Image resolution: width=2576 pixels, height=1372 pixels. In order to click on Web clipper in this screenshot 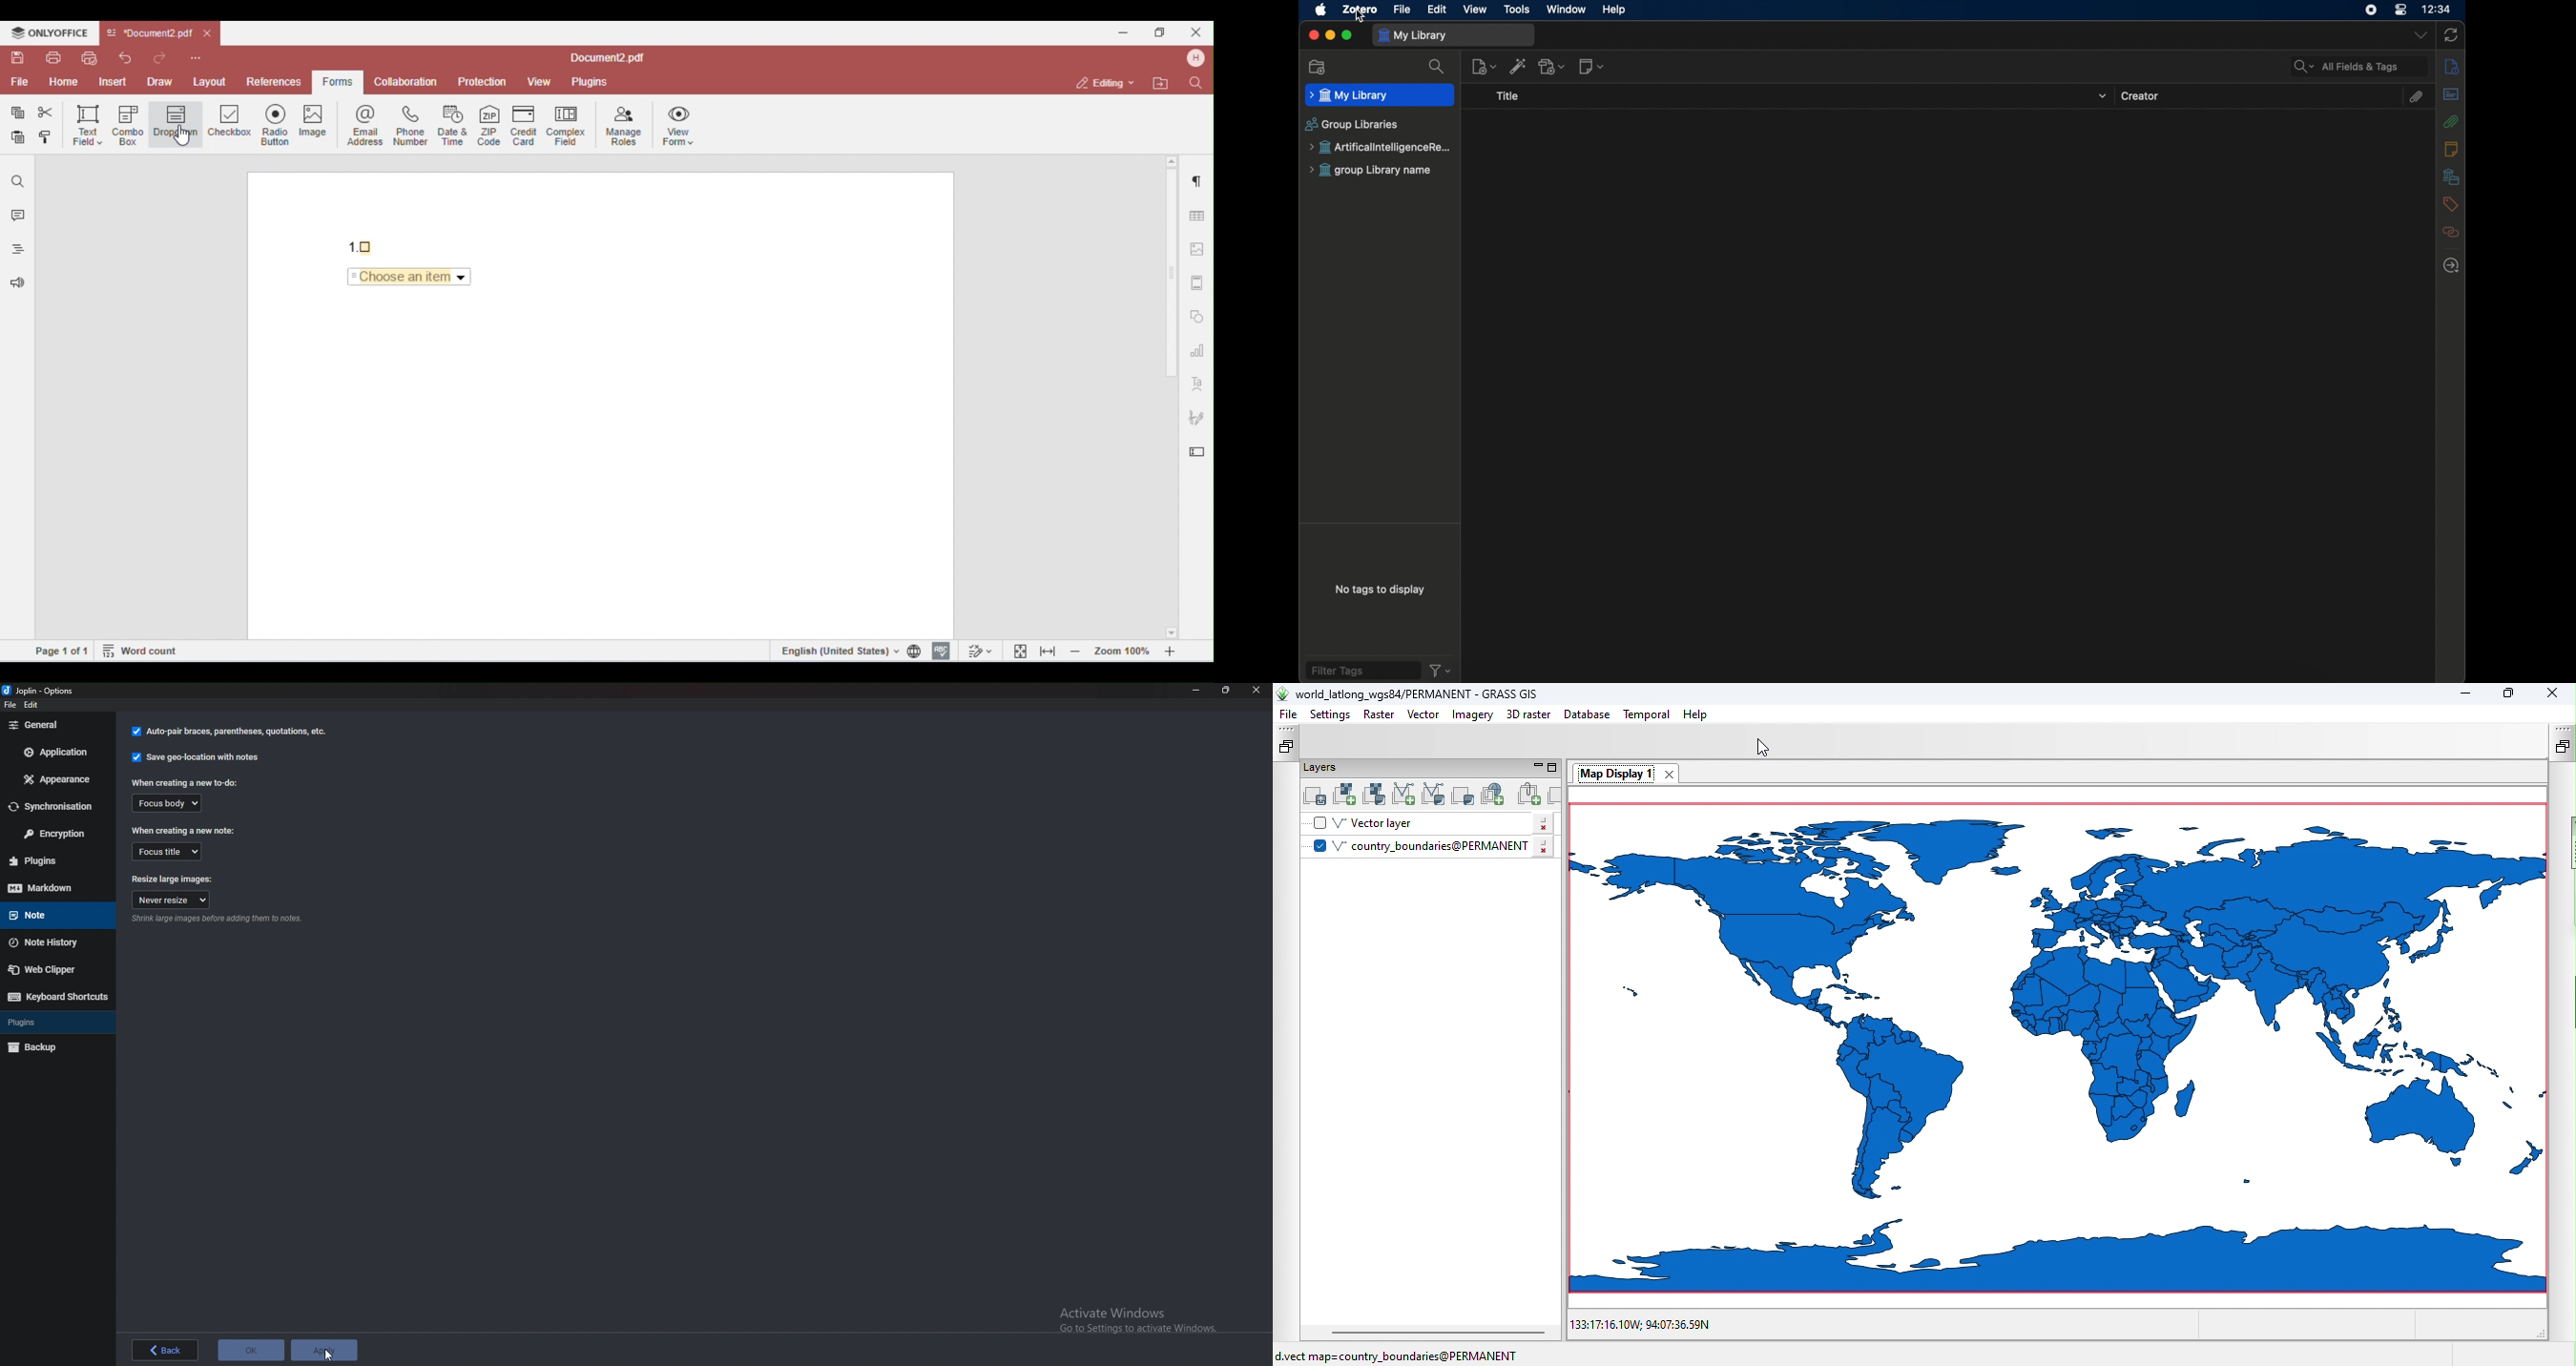, I will do `click(54, 969)`.